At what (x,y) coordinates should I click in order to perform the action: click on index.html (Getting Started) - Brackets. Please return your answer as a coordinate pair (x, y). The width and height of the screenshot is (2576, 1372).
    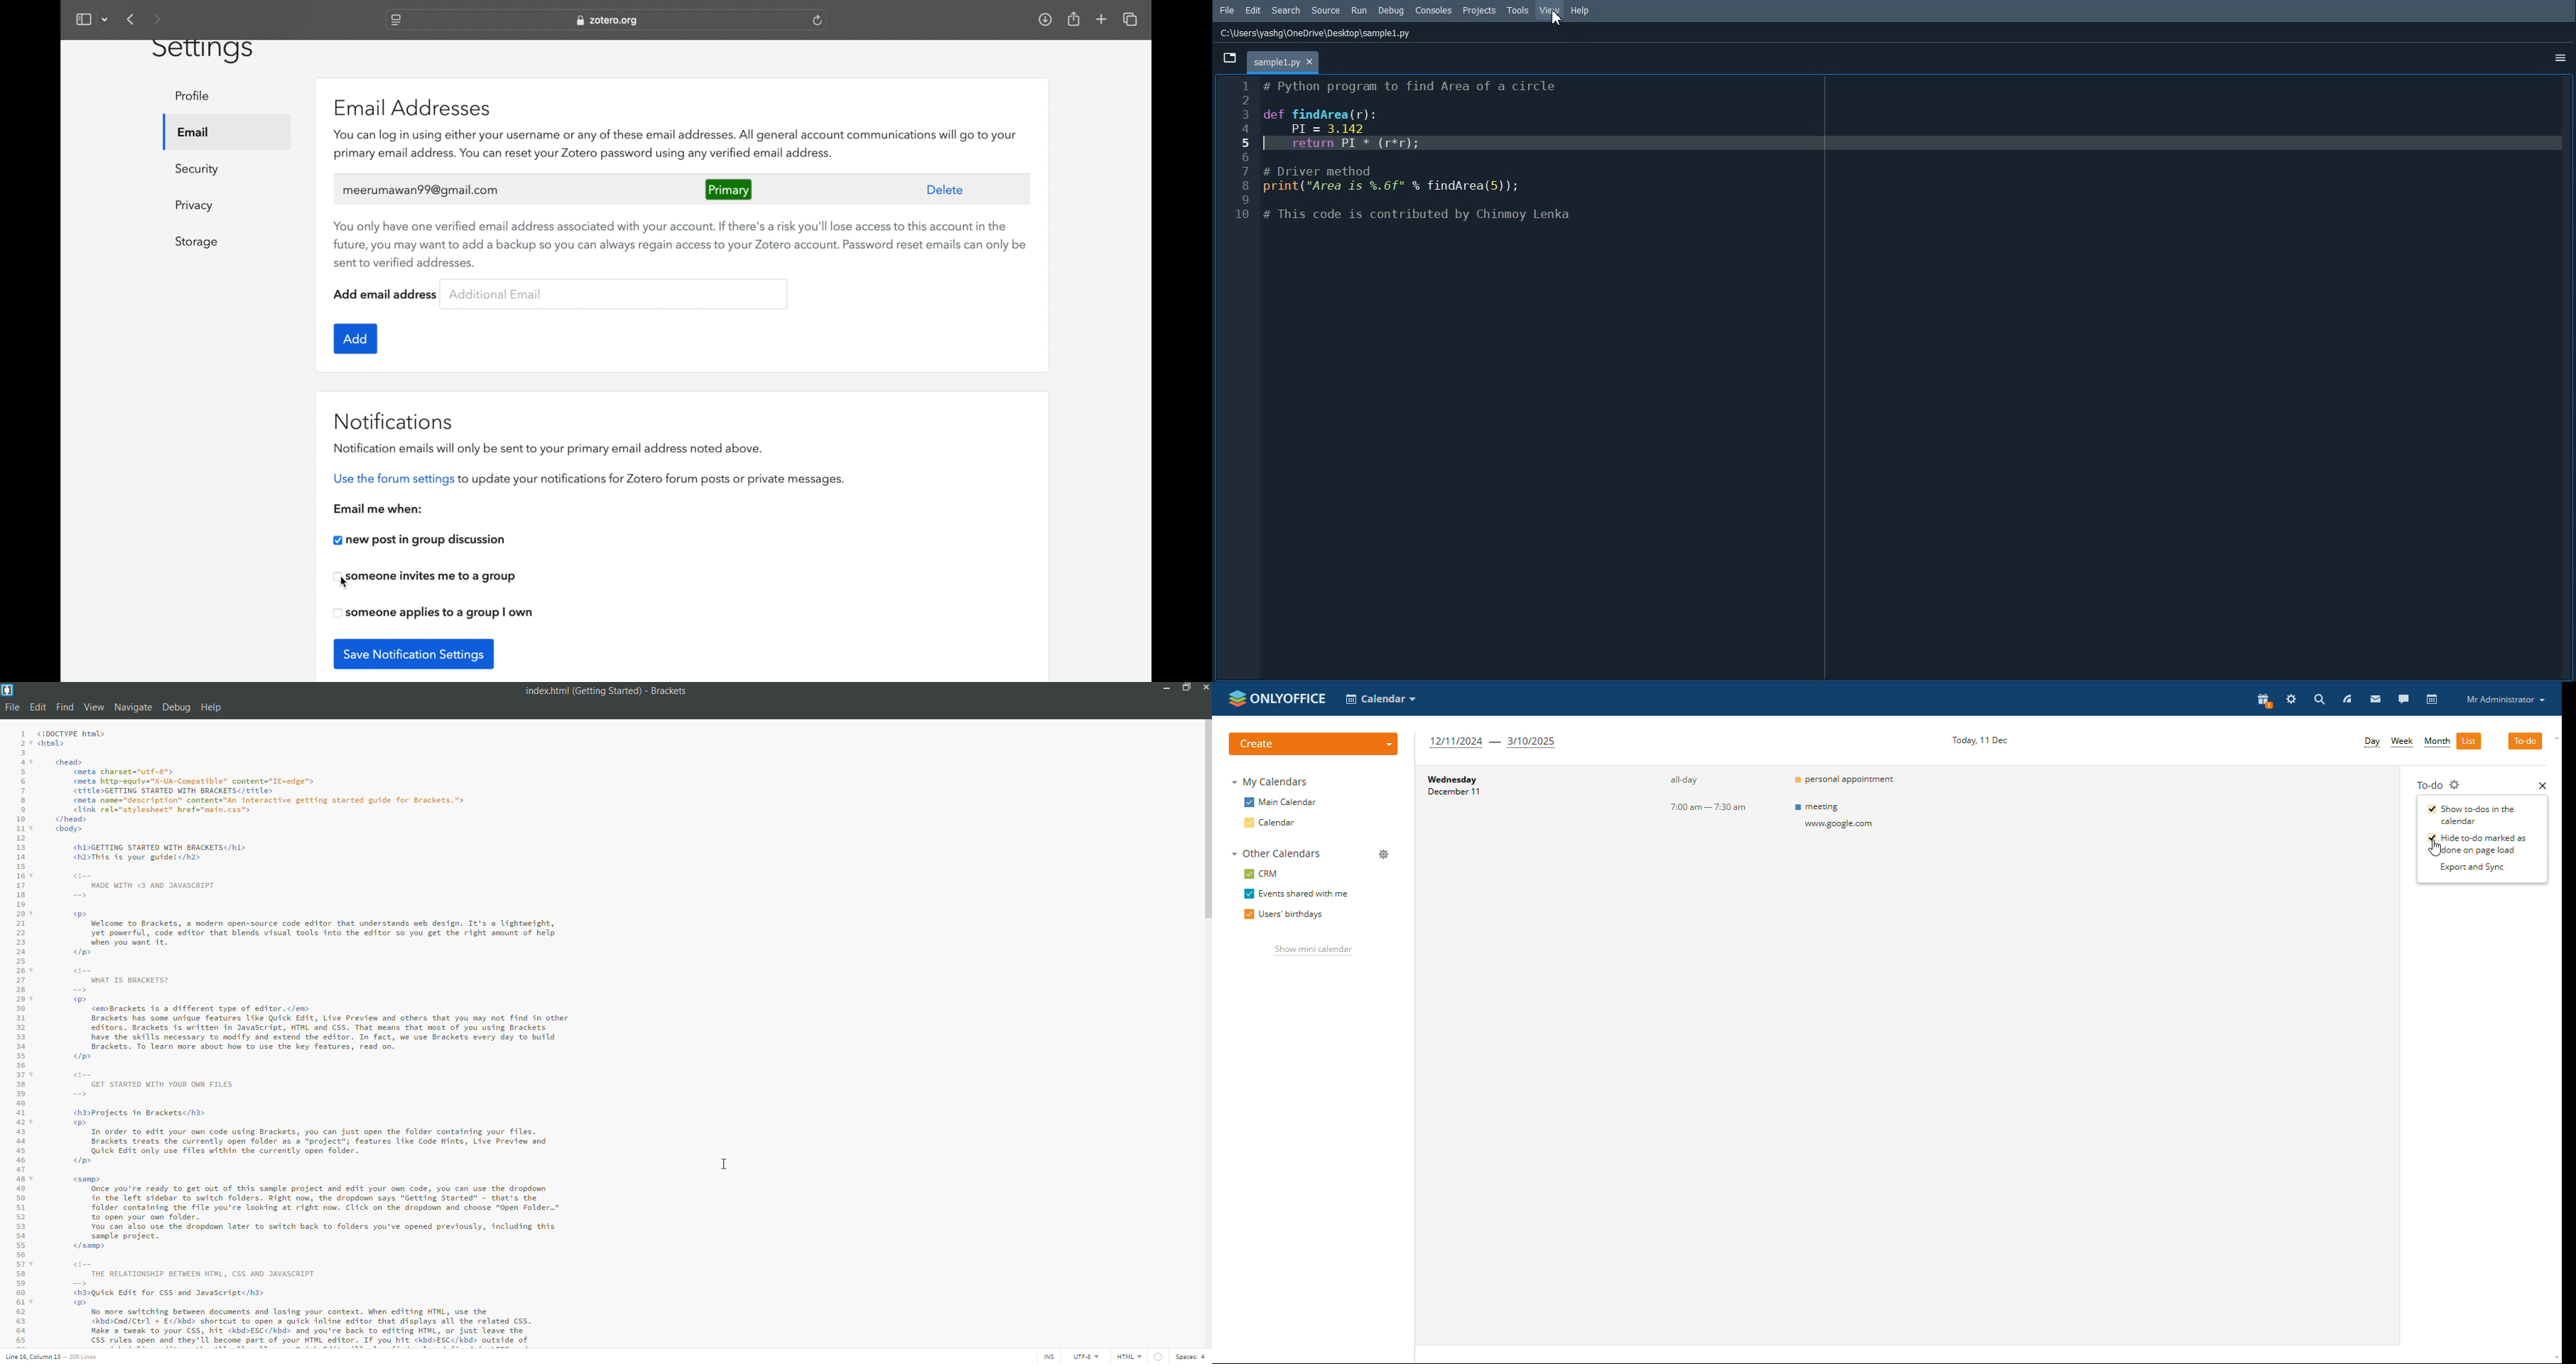
    Looking at the image, I should click on (605, 691).